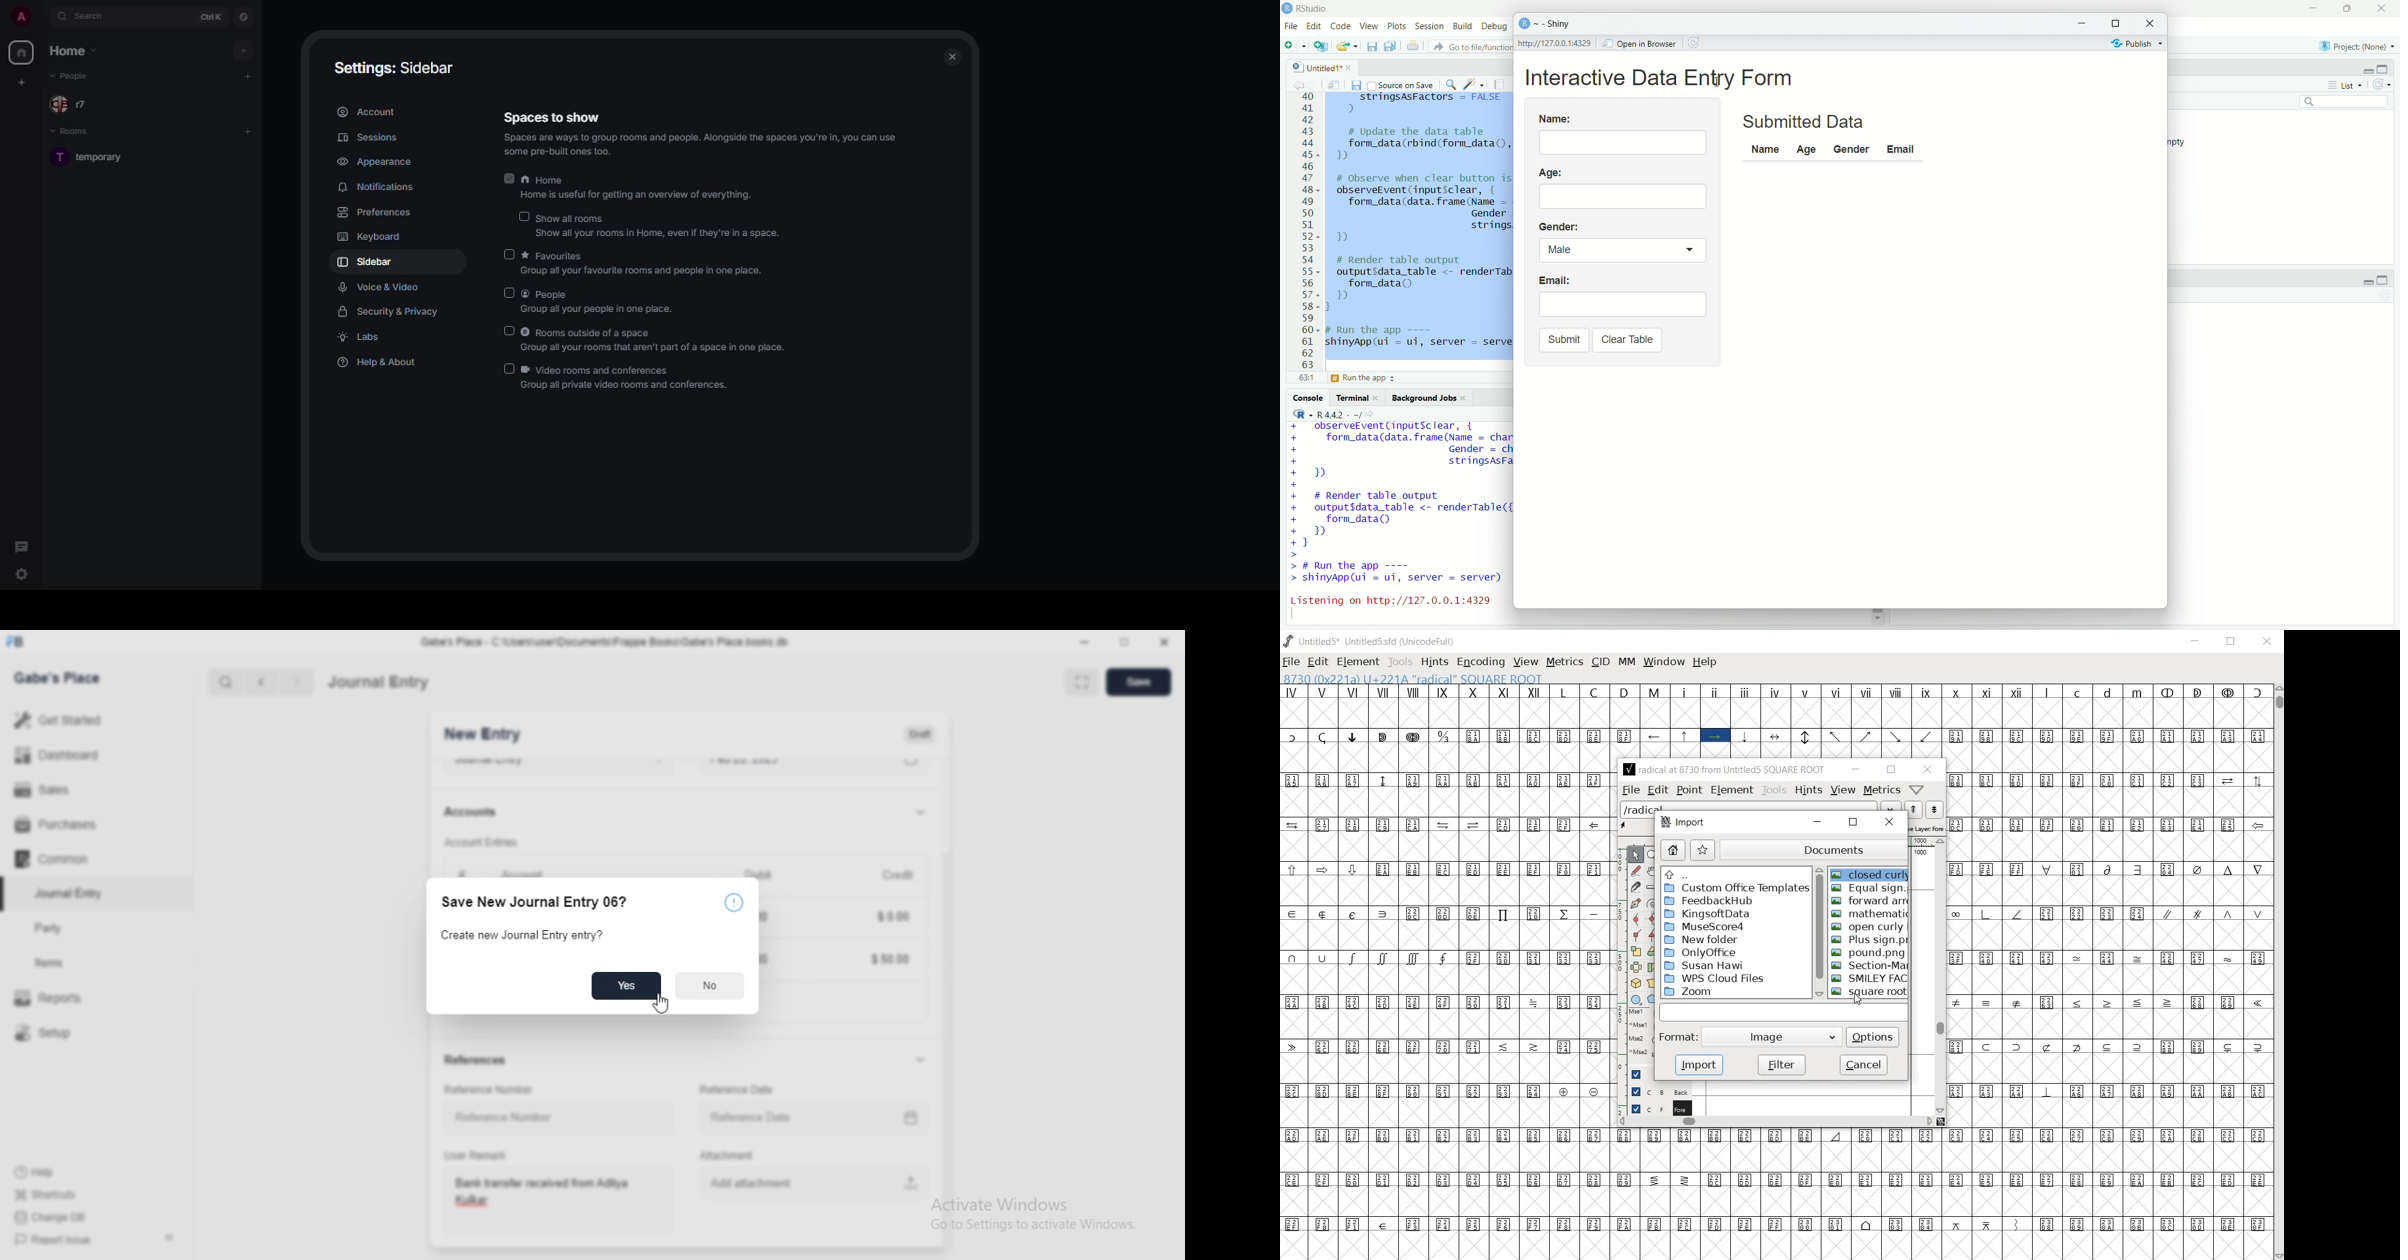 Image resolution: width=2408 pixels, height=1260 pixels. I want to click on FILE, so click(1291, 663).